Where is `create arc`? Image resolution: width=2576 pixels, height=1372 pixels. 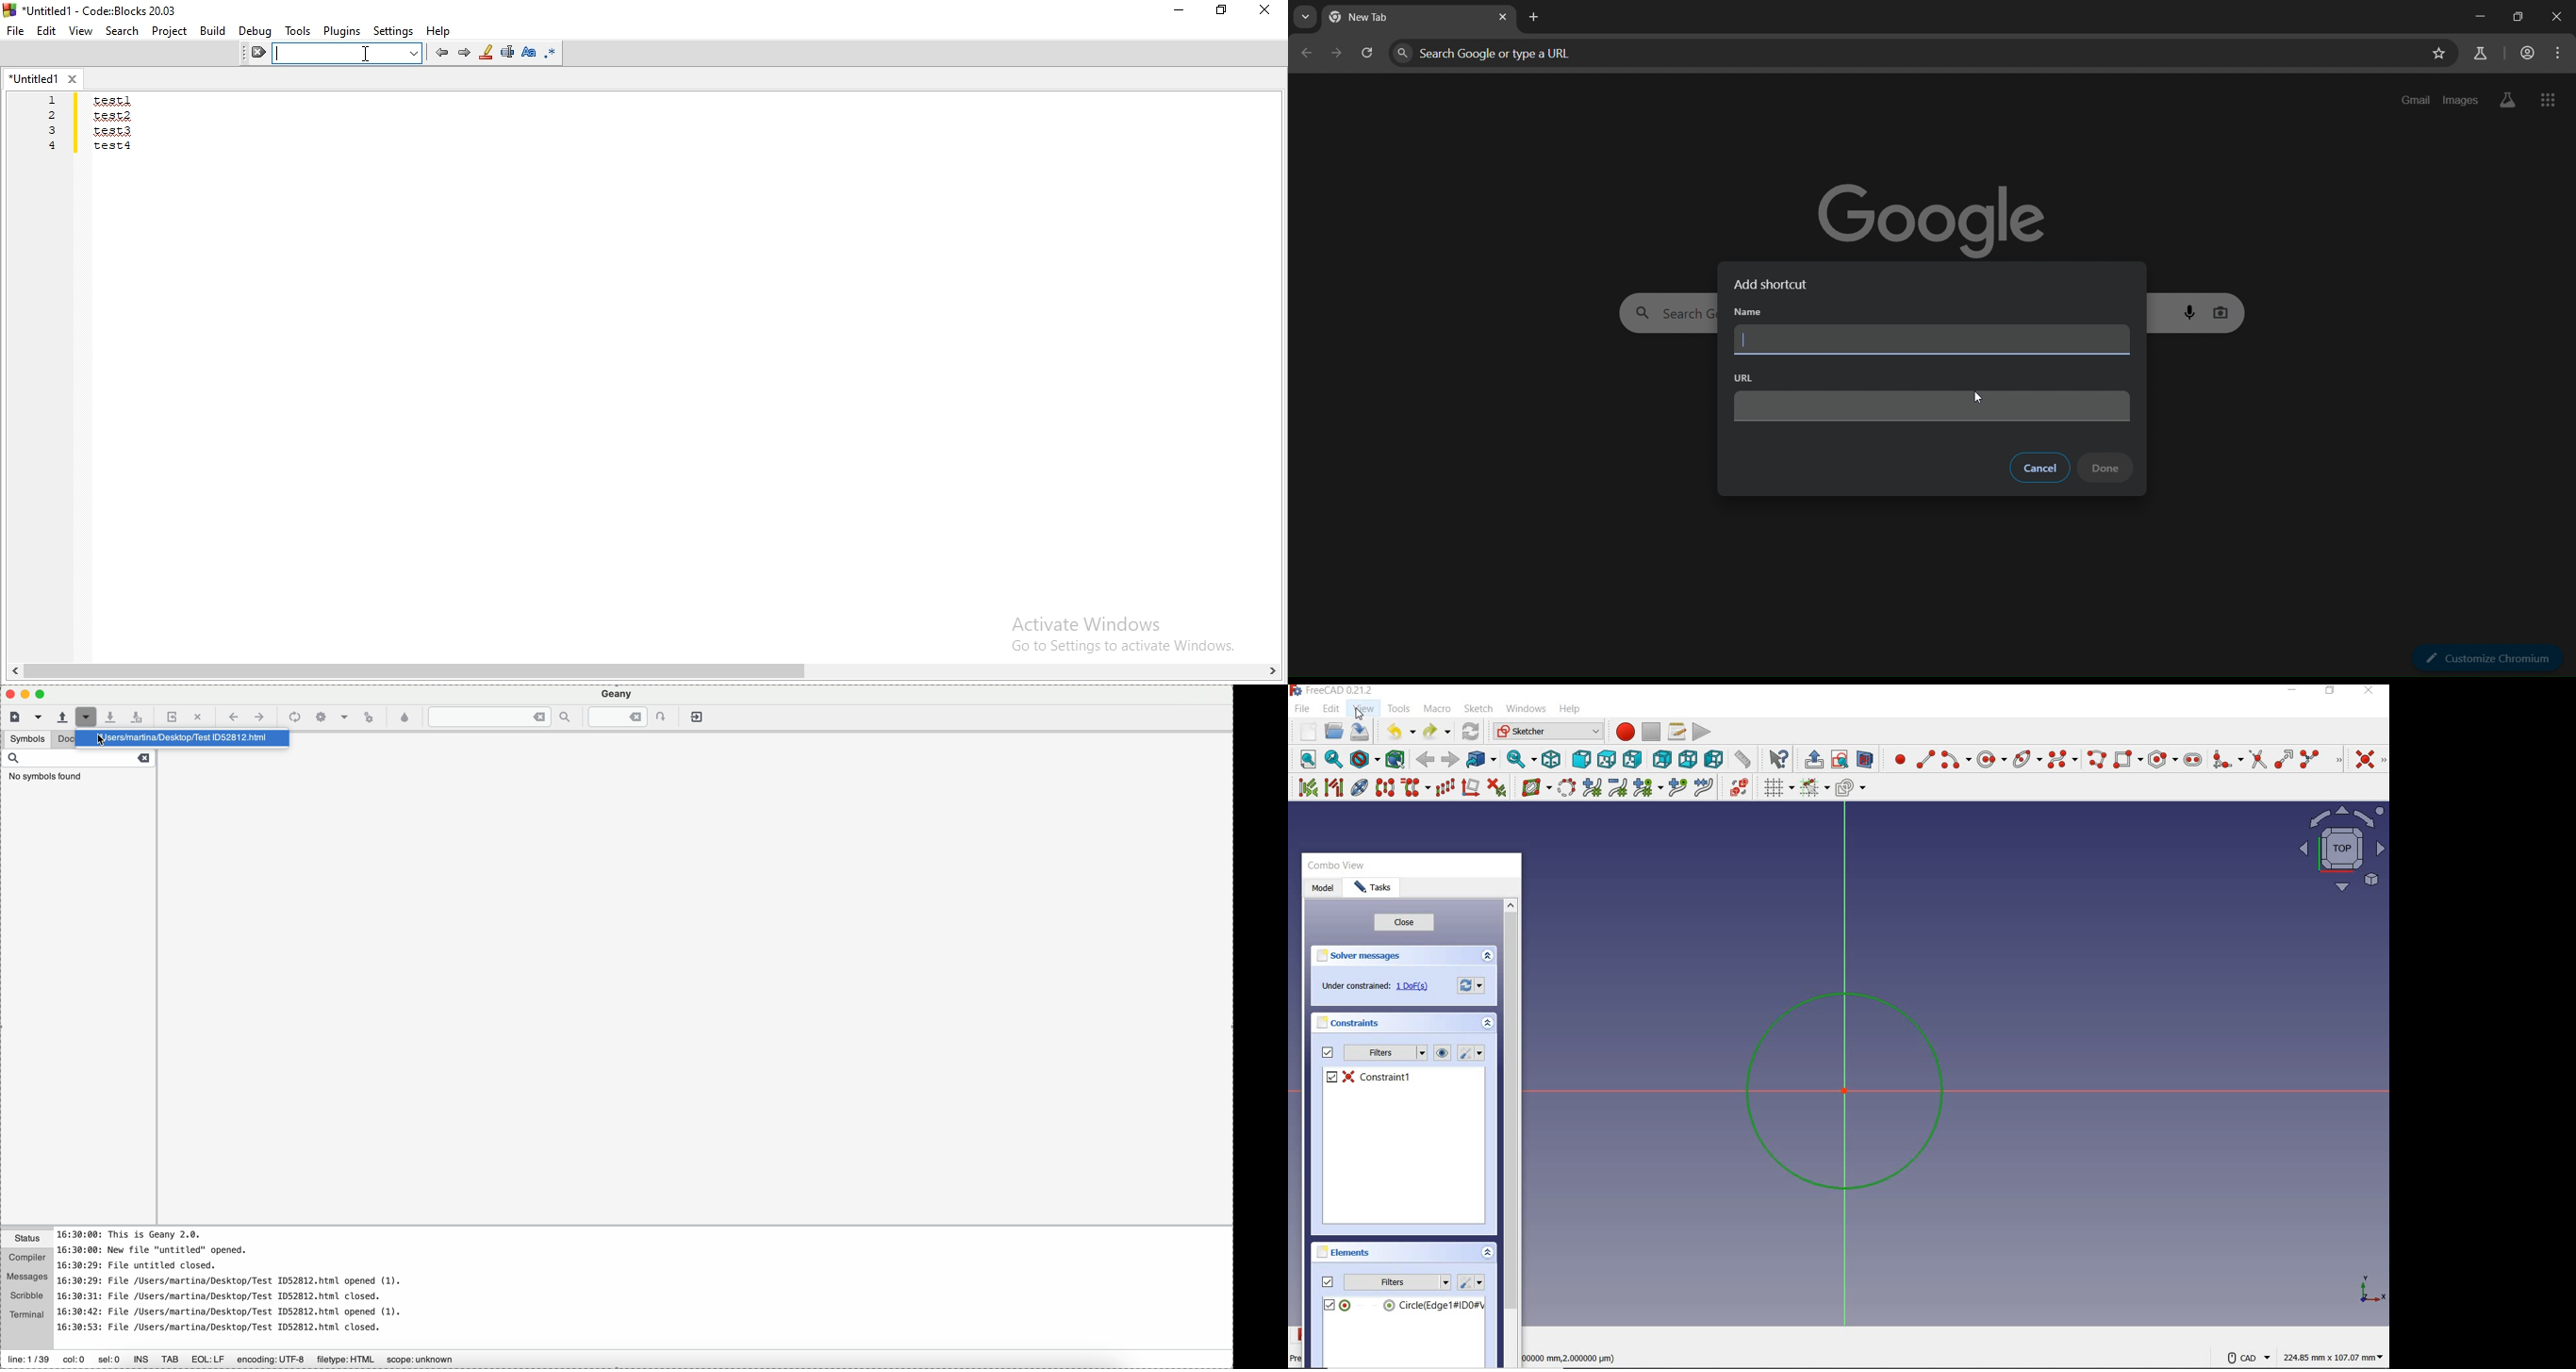 create arc is located at coordinates (1955, 761).